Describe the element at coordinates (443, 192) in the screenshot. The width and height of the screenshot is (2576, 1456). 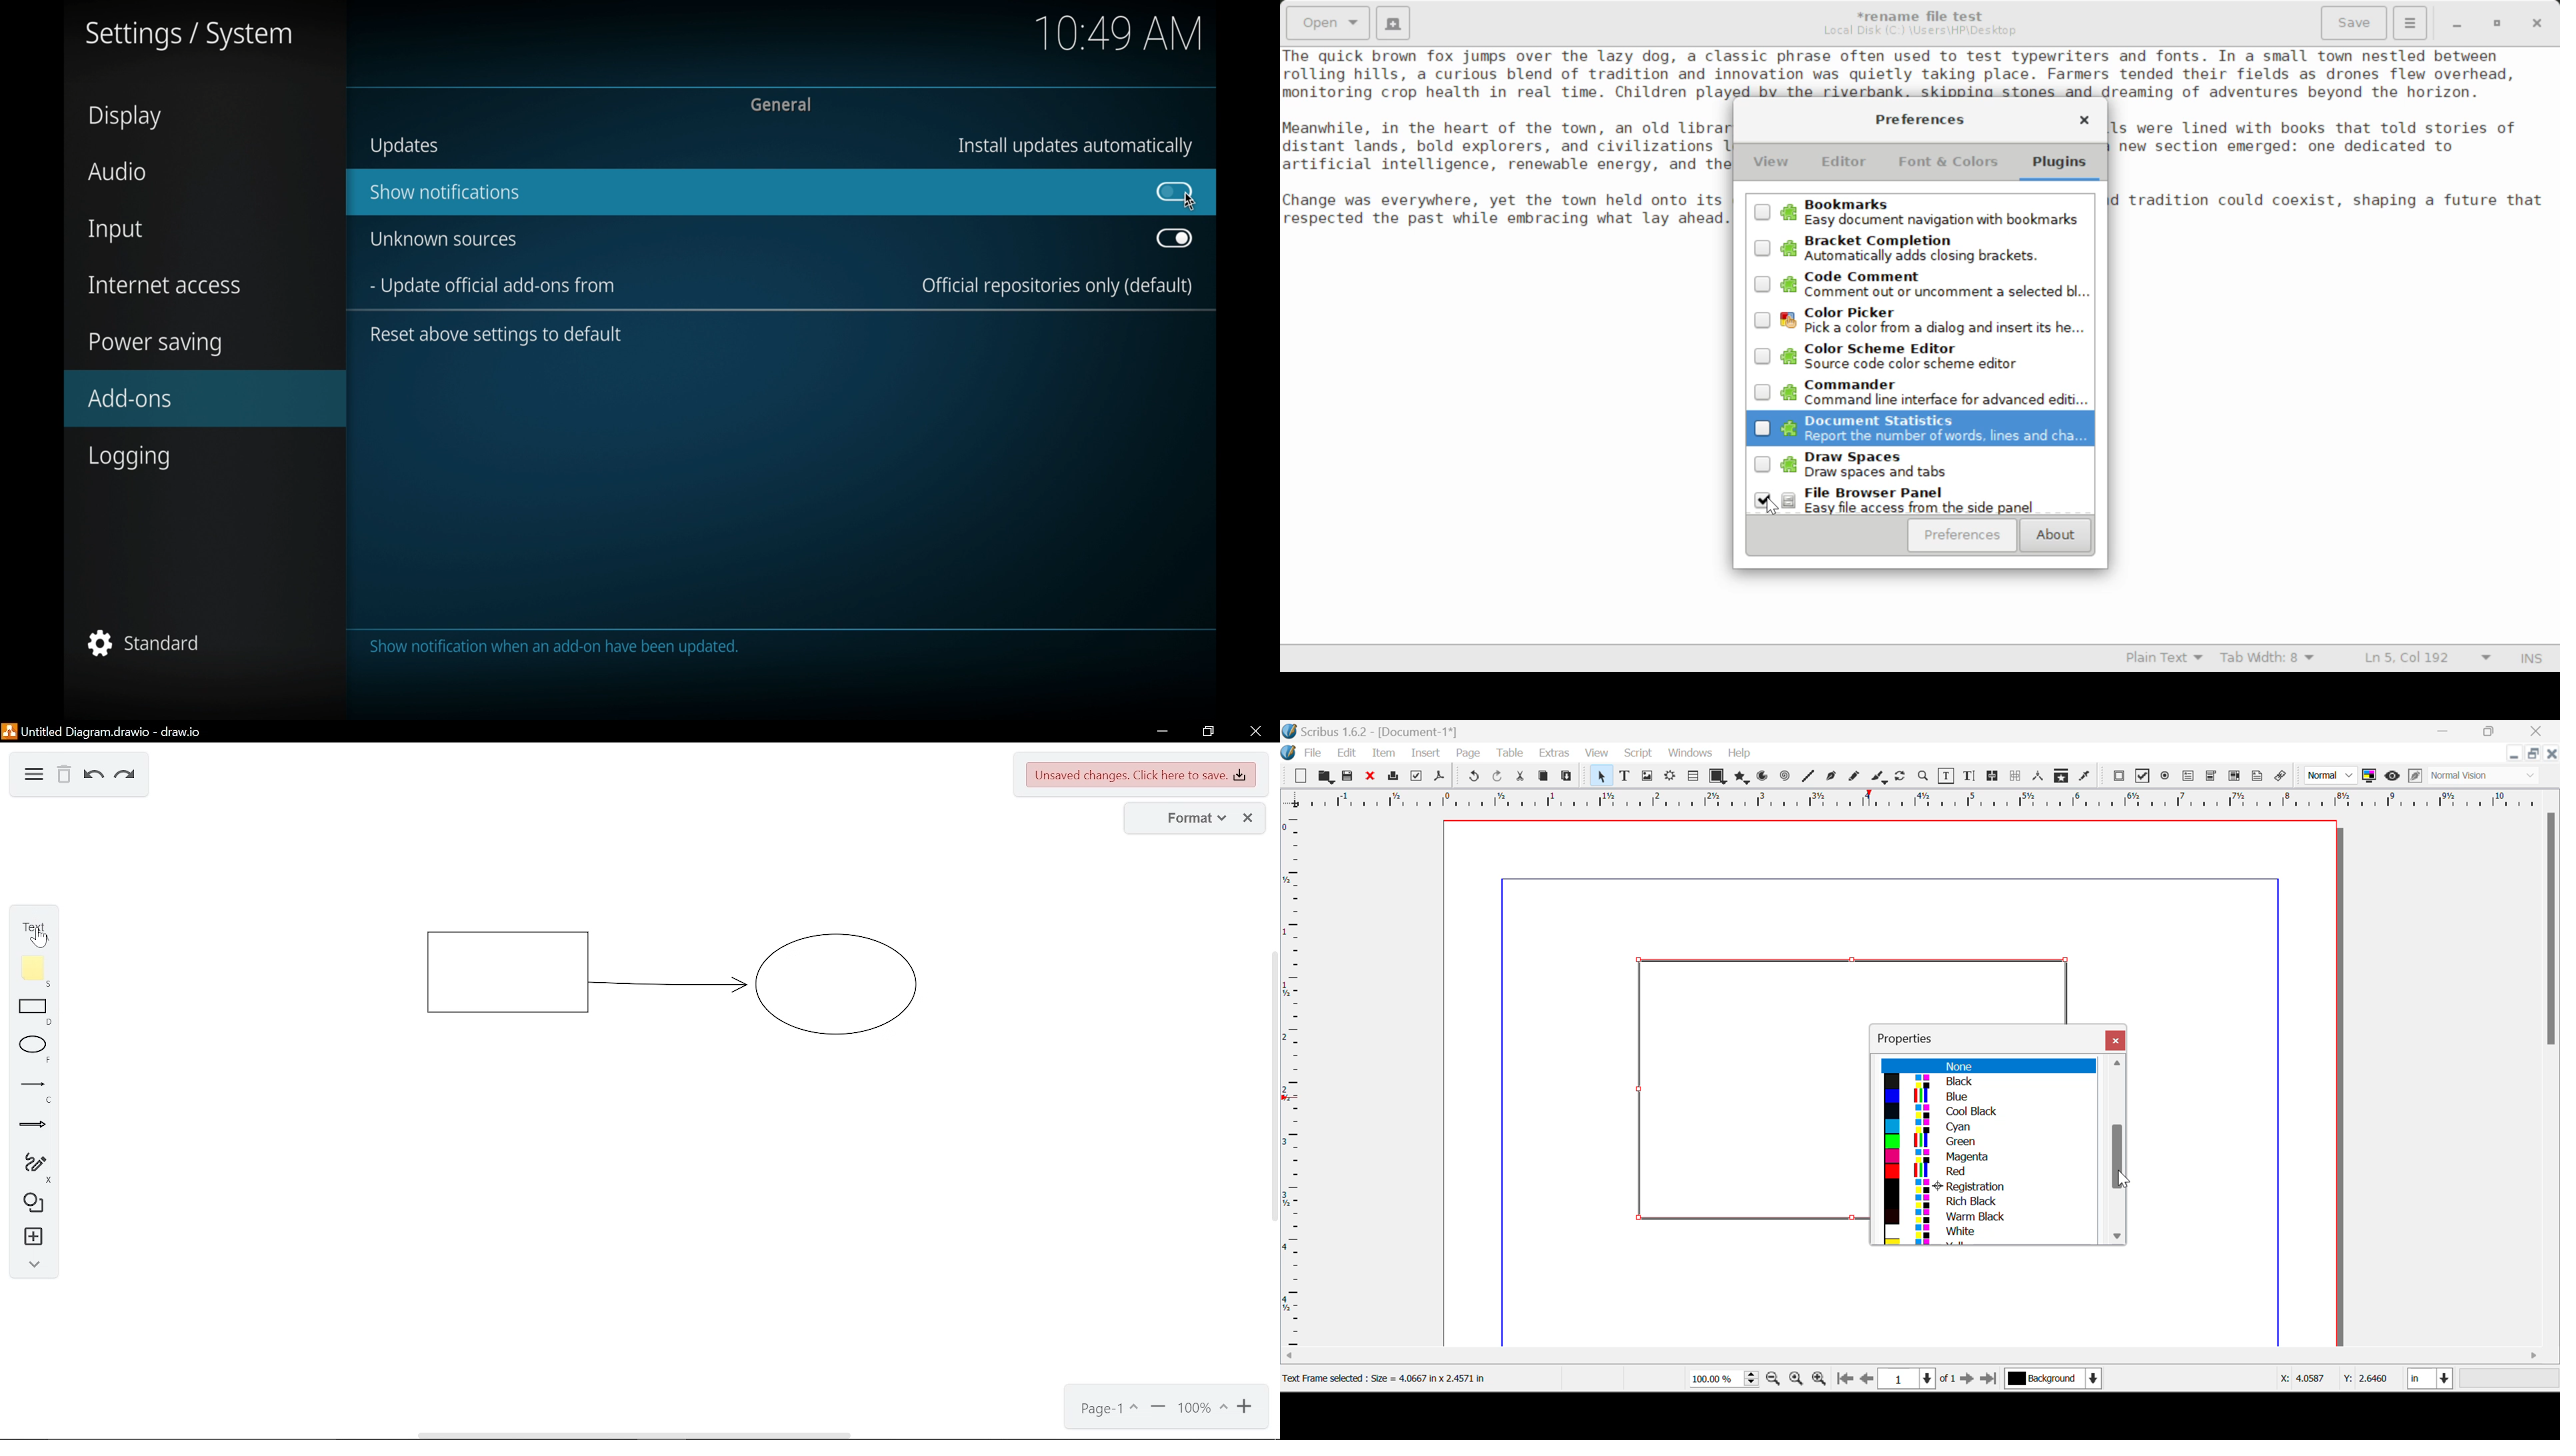
I see `show notifications` at that location.